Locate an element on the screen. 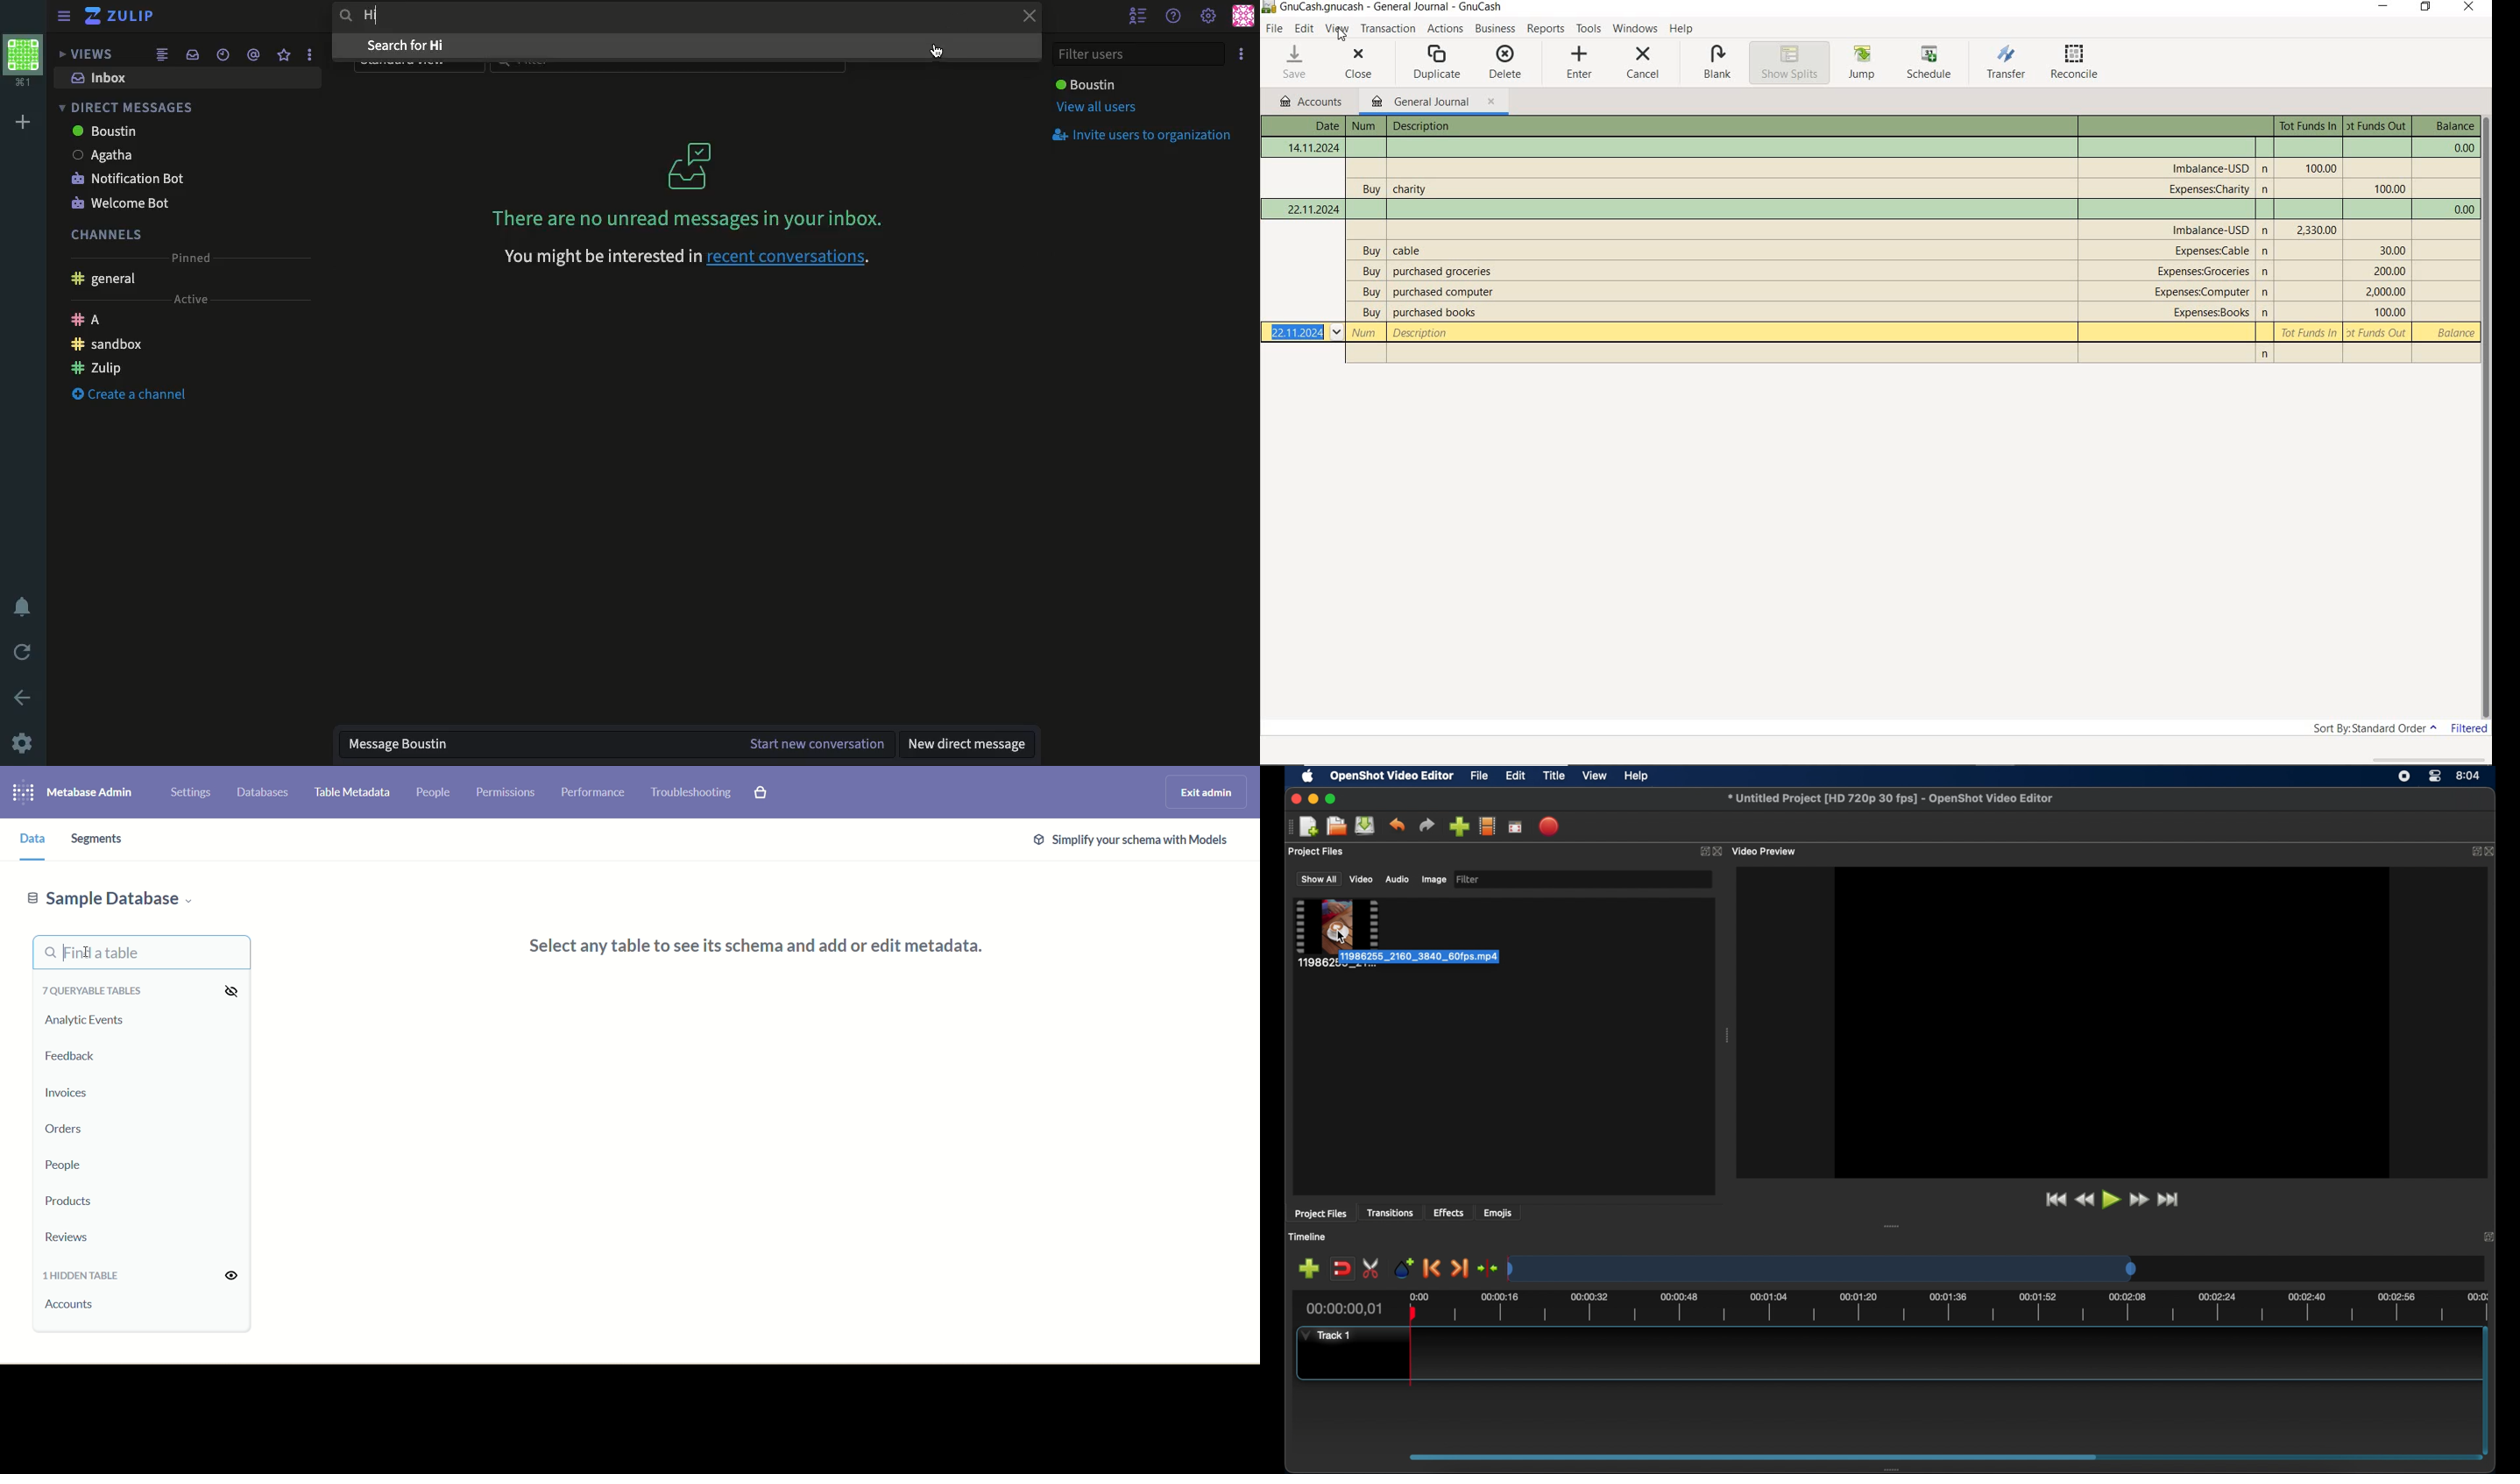  buy is located at coordinates (1372, 252).